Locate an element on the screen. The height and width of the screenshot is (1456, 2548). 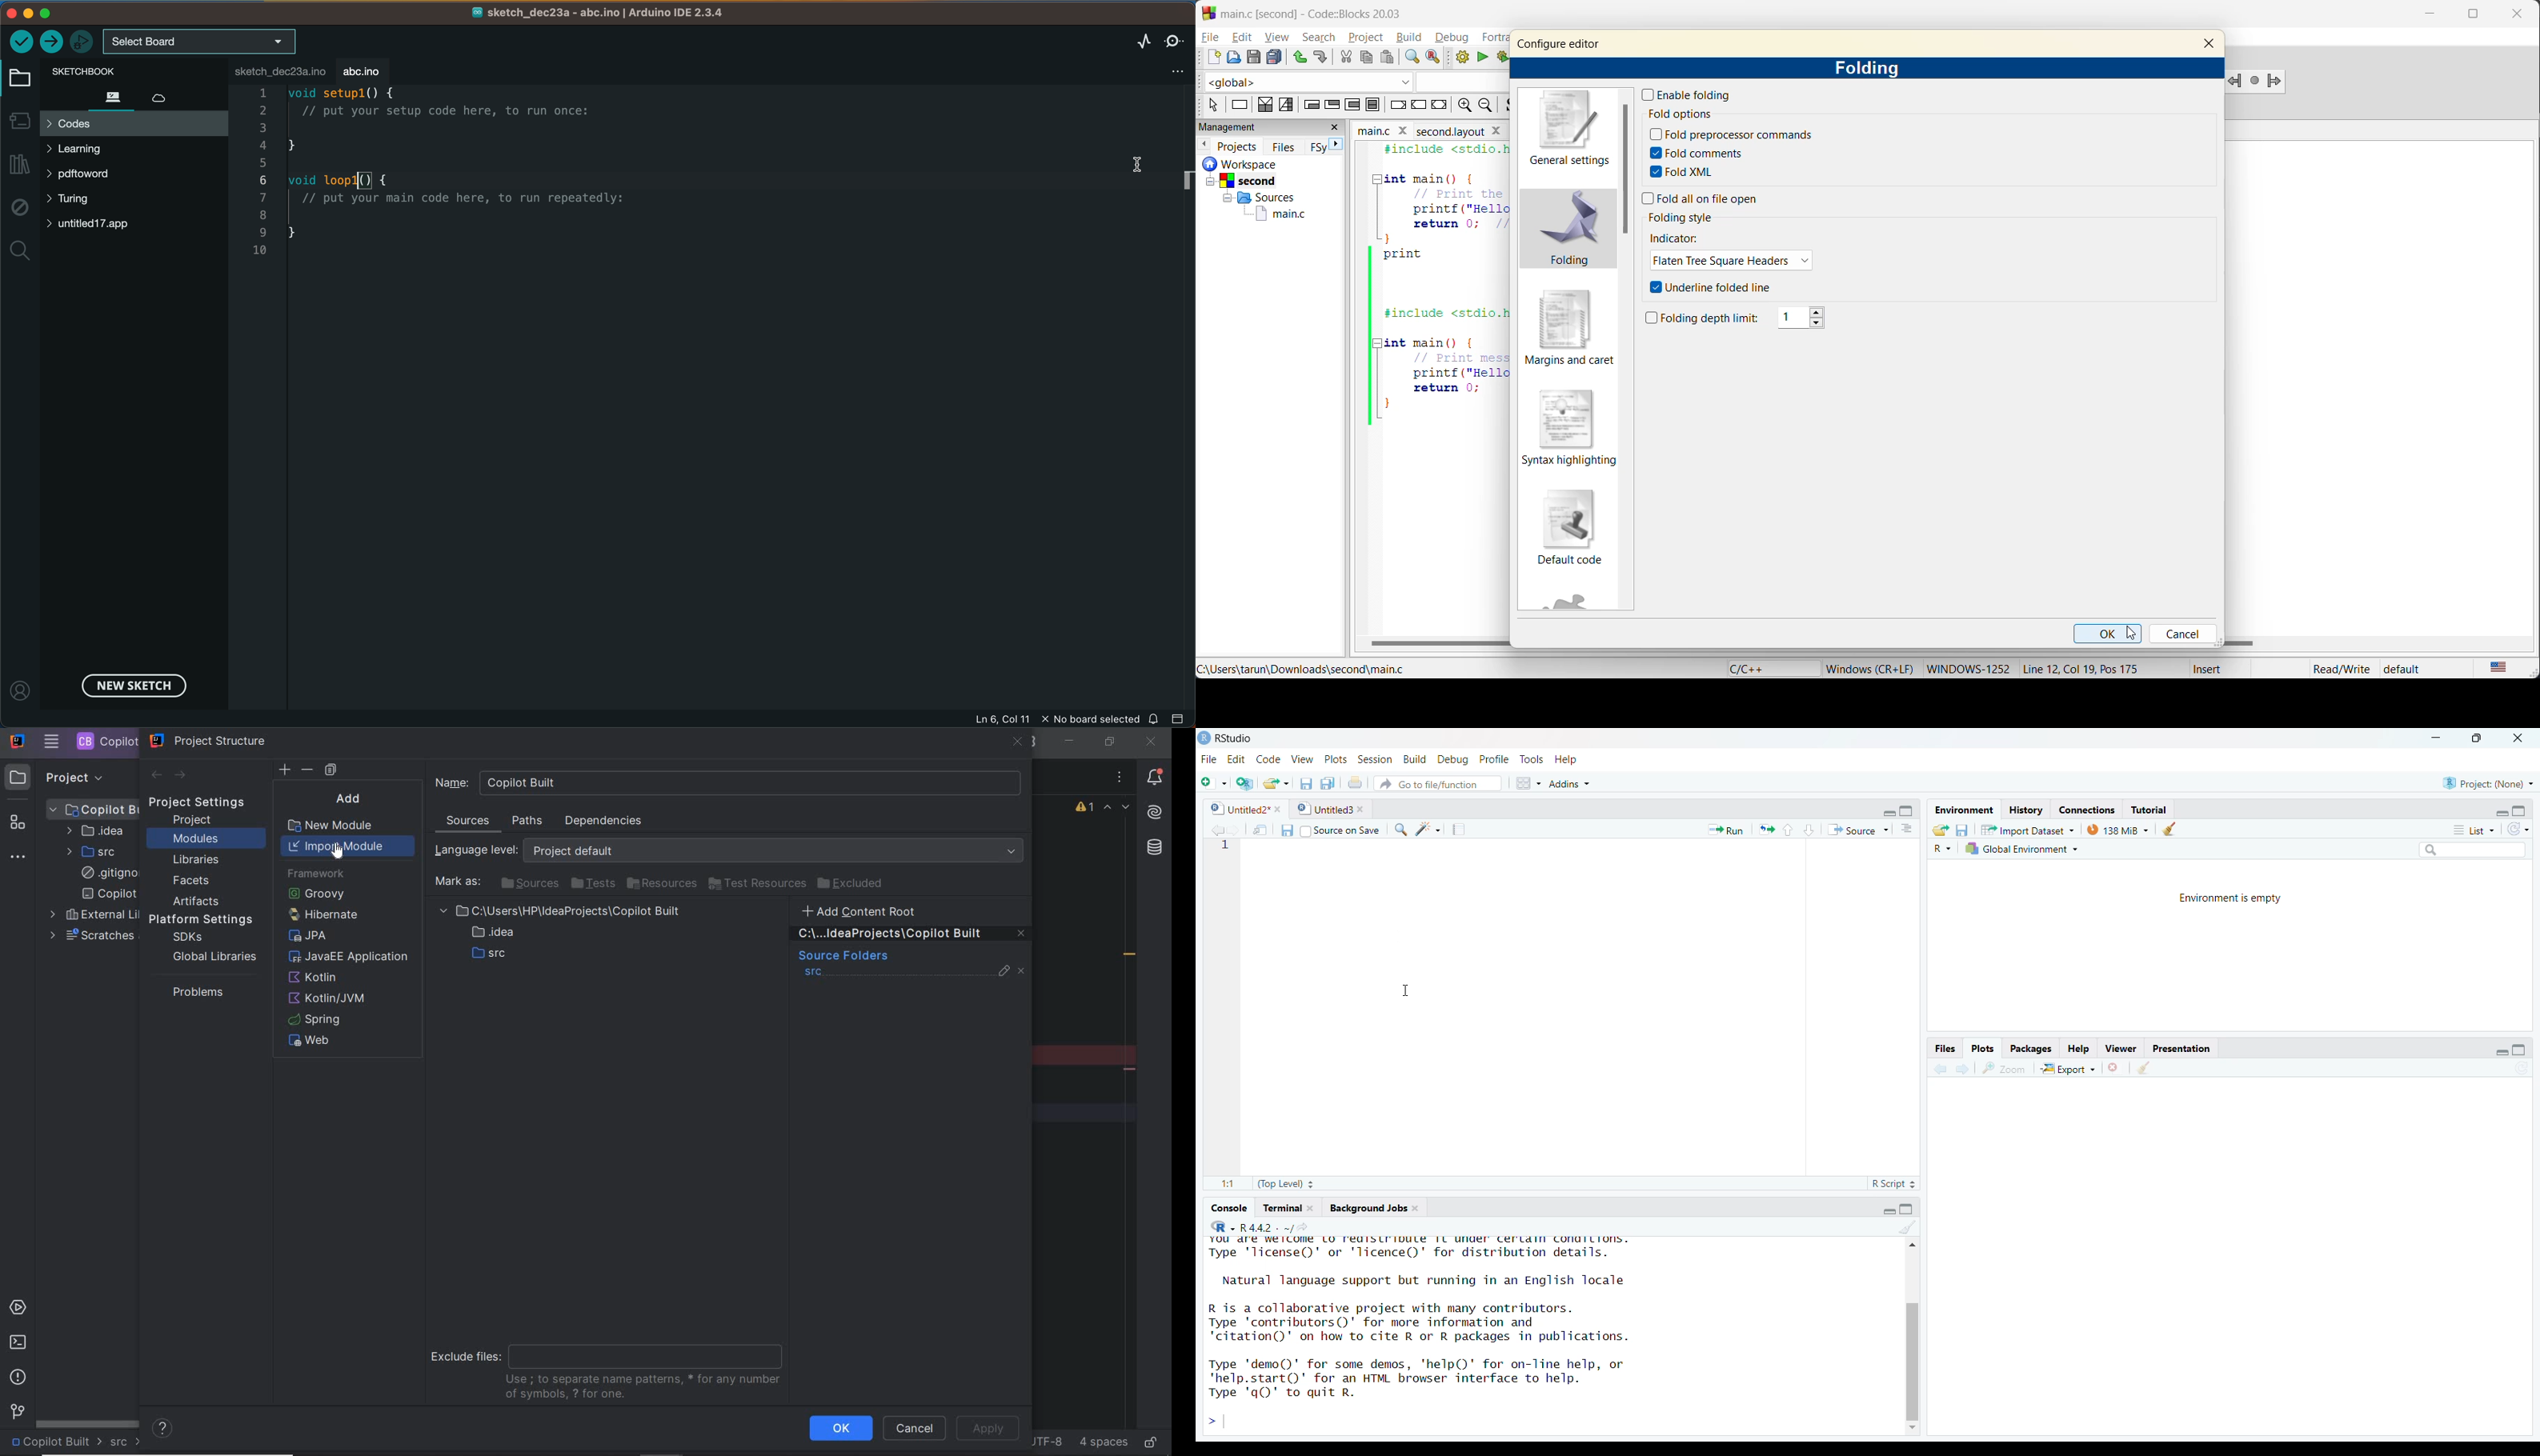
ackground Jobs is located at coordinates (1369, 1210).